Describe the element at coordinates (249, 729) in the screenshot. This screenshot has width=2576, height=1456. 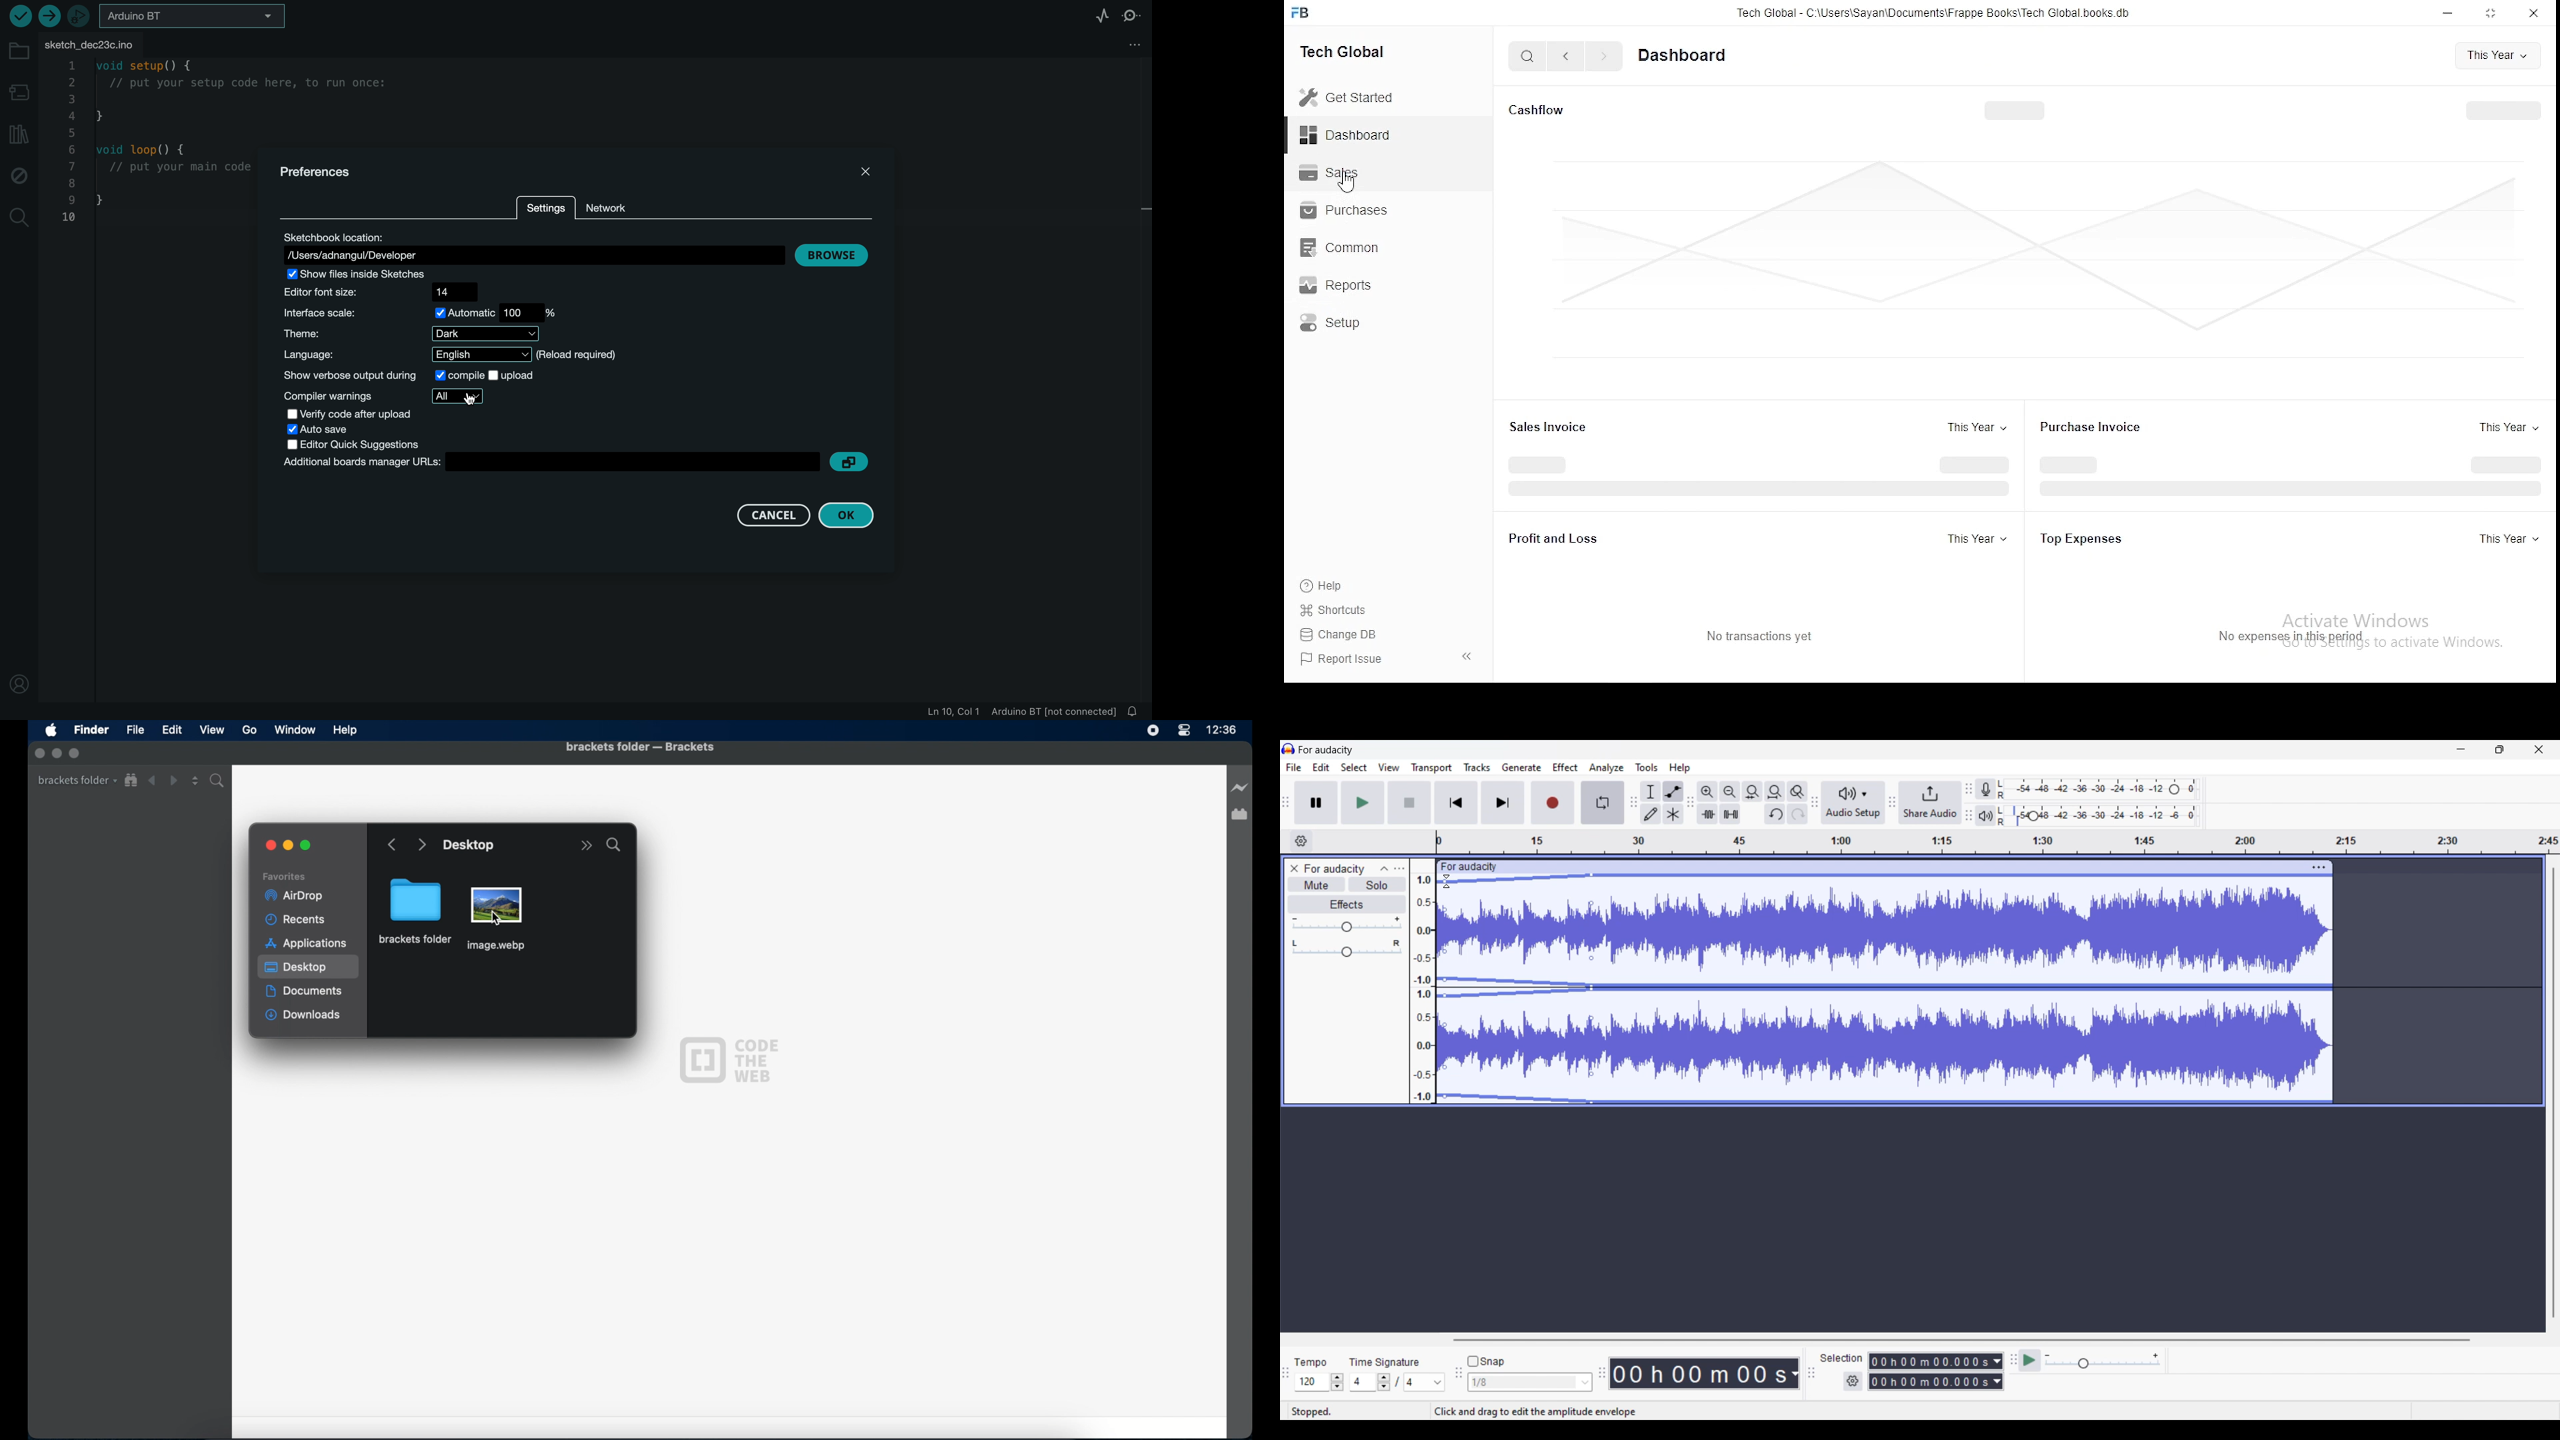
I see `Go` at that location.